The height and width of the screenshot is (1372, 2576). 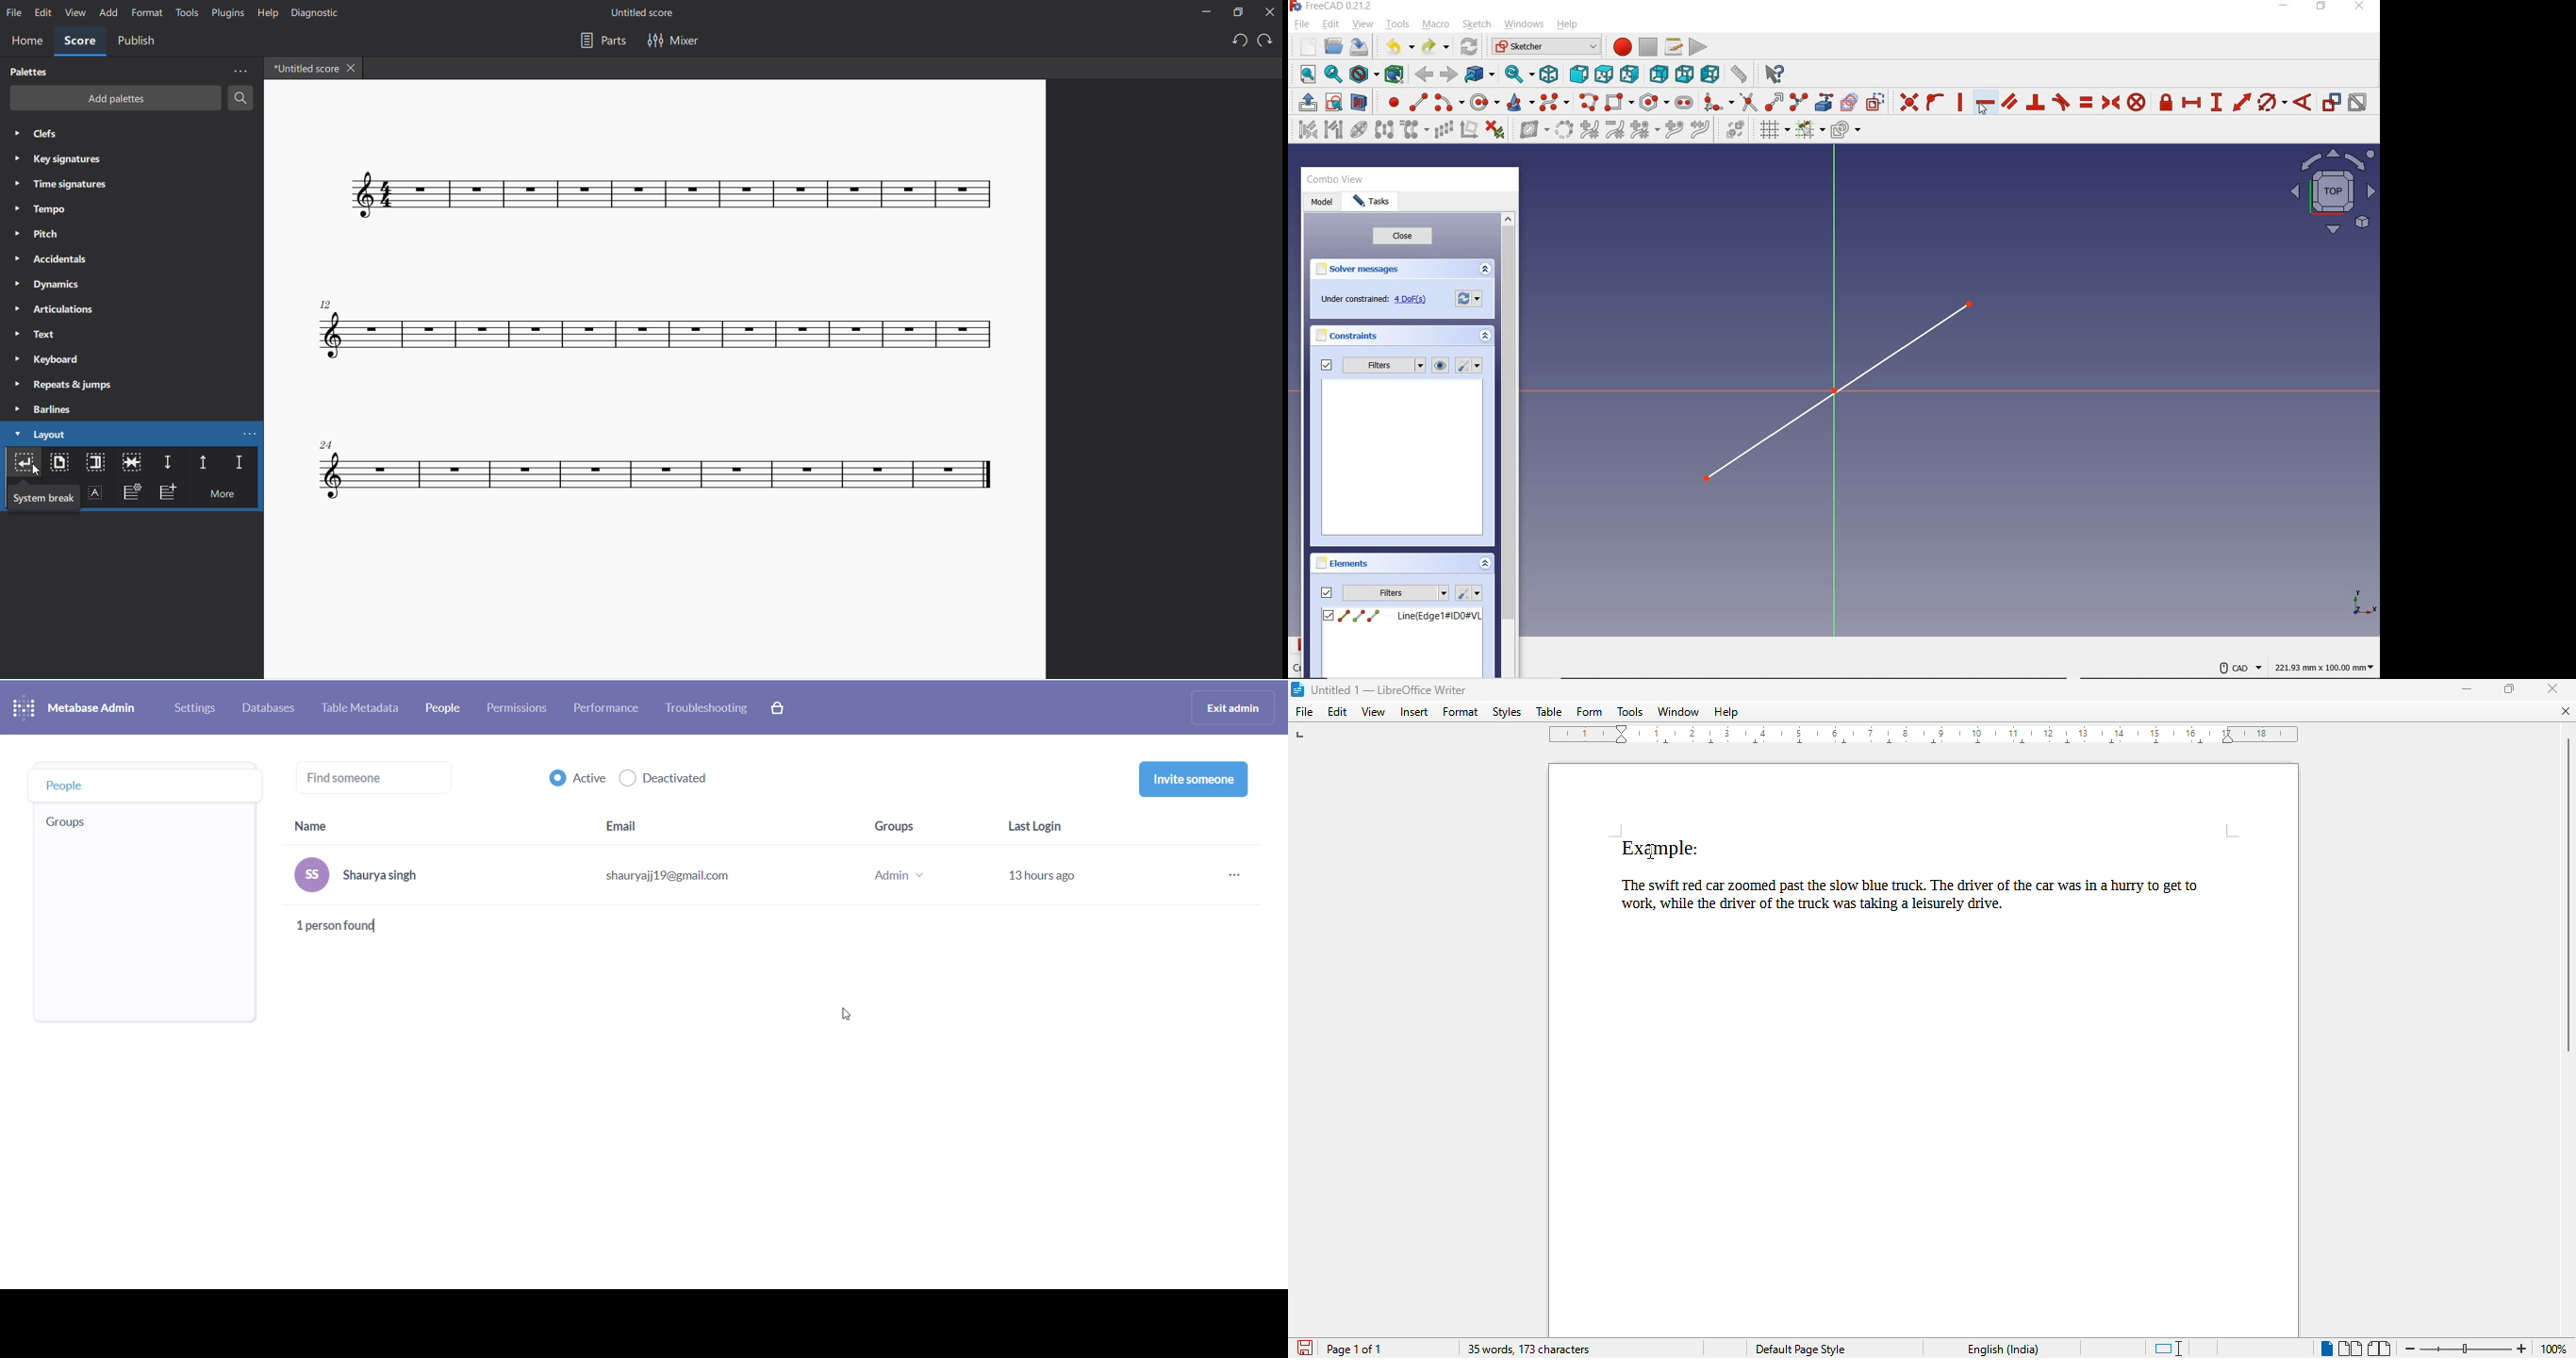 What do you see at coordinates (313, 13) in the screenshot?
I see `diagnostic` at bounding box center [313, 13].